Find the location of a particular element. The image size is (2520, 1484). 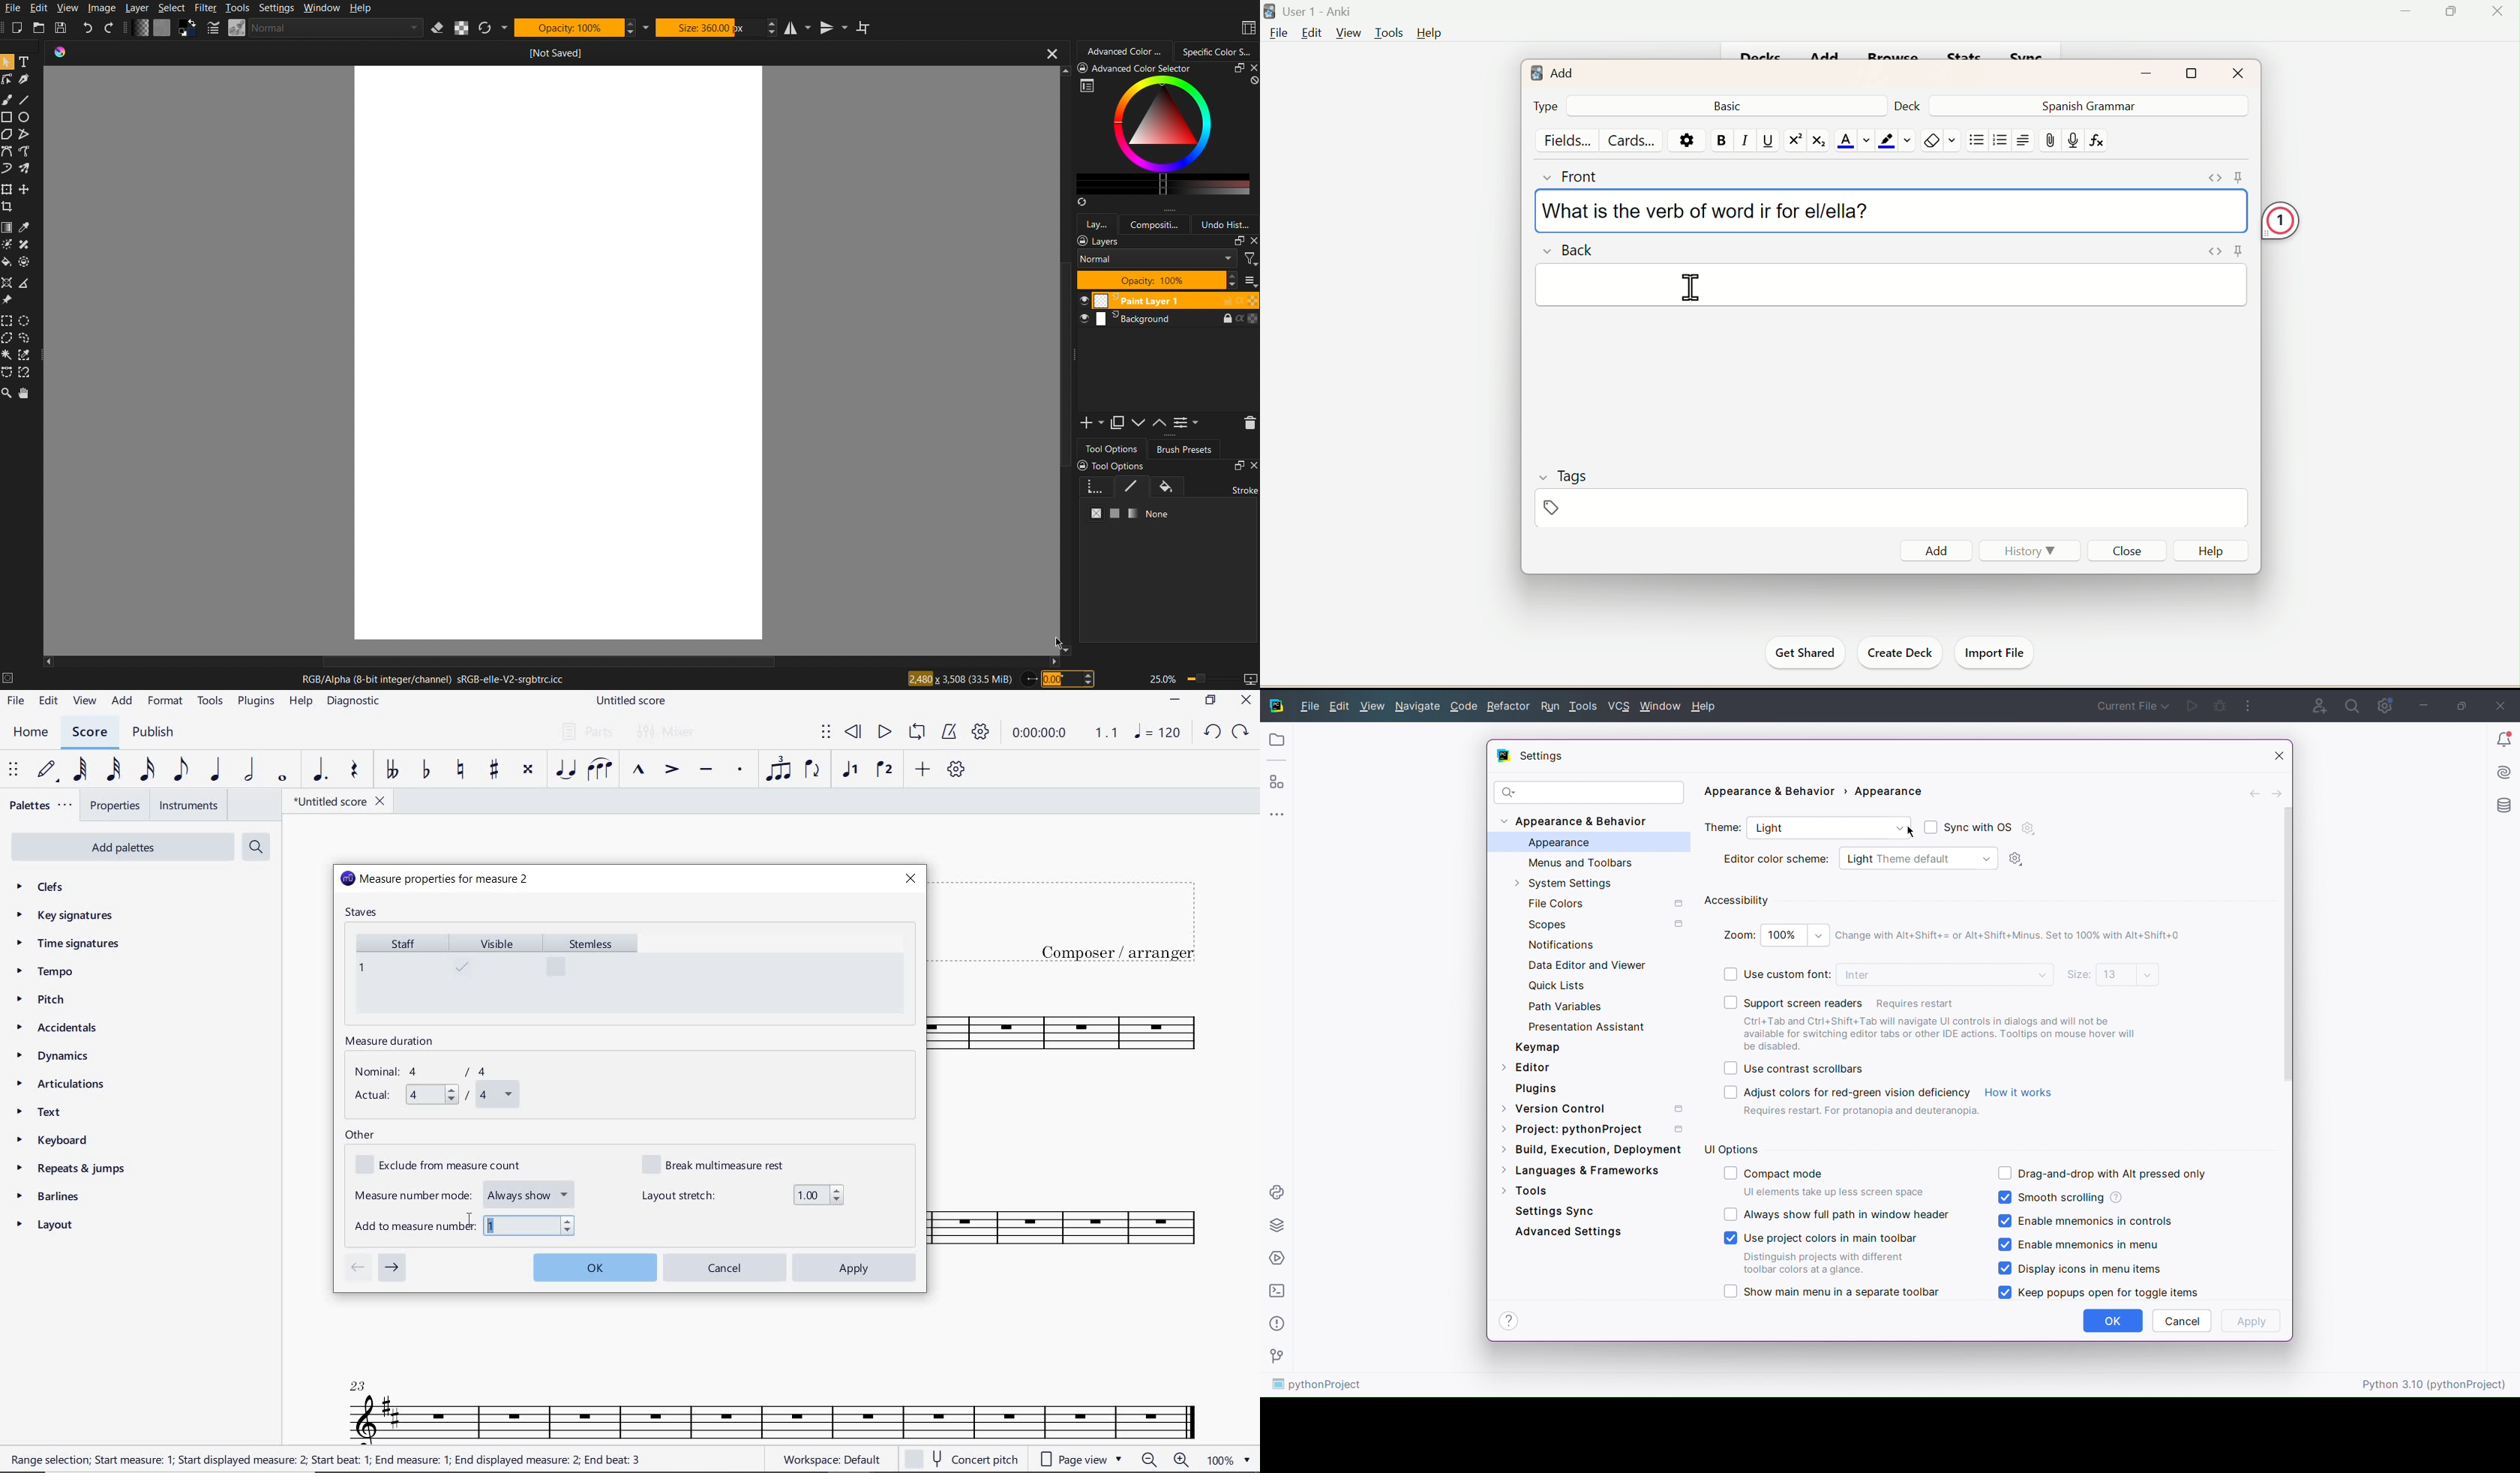

STACCATO is located at coordinates (740, 770).